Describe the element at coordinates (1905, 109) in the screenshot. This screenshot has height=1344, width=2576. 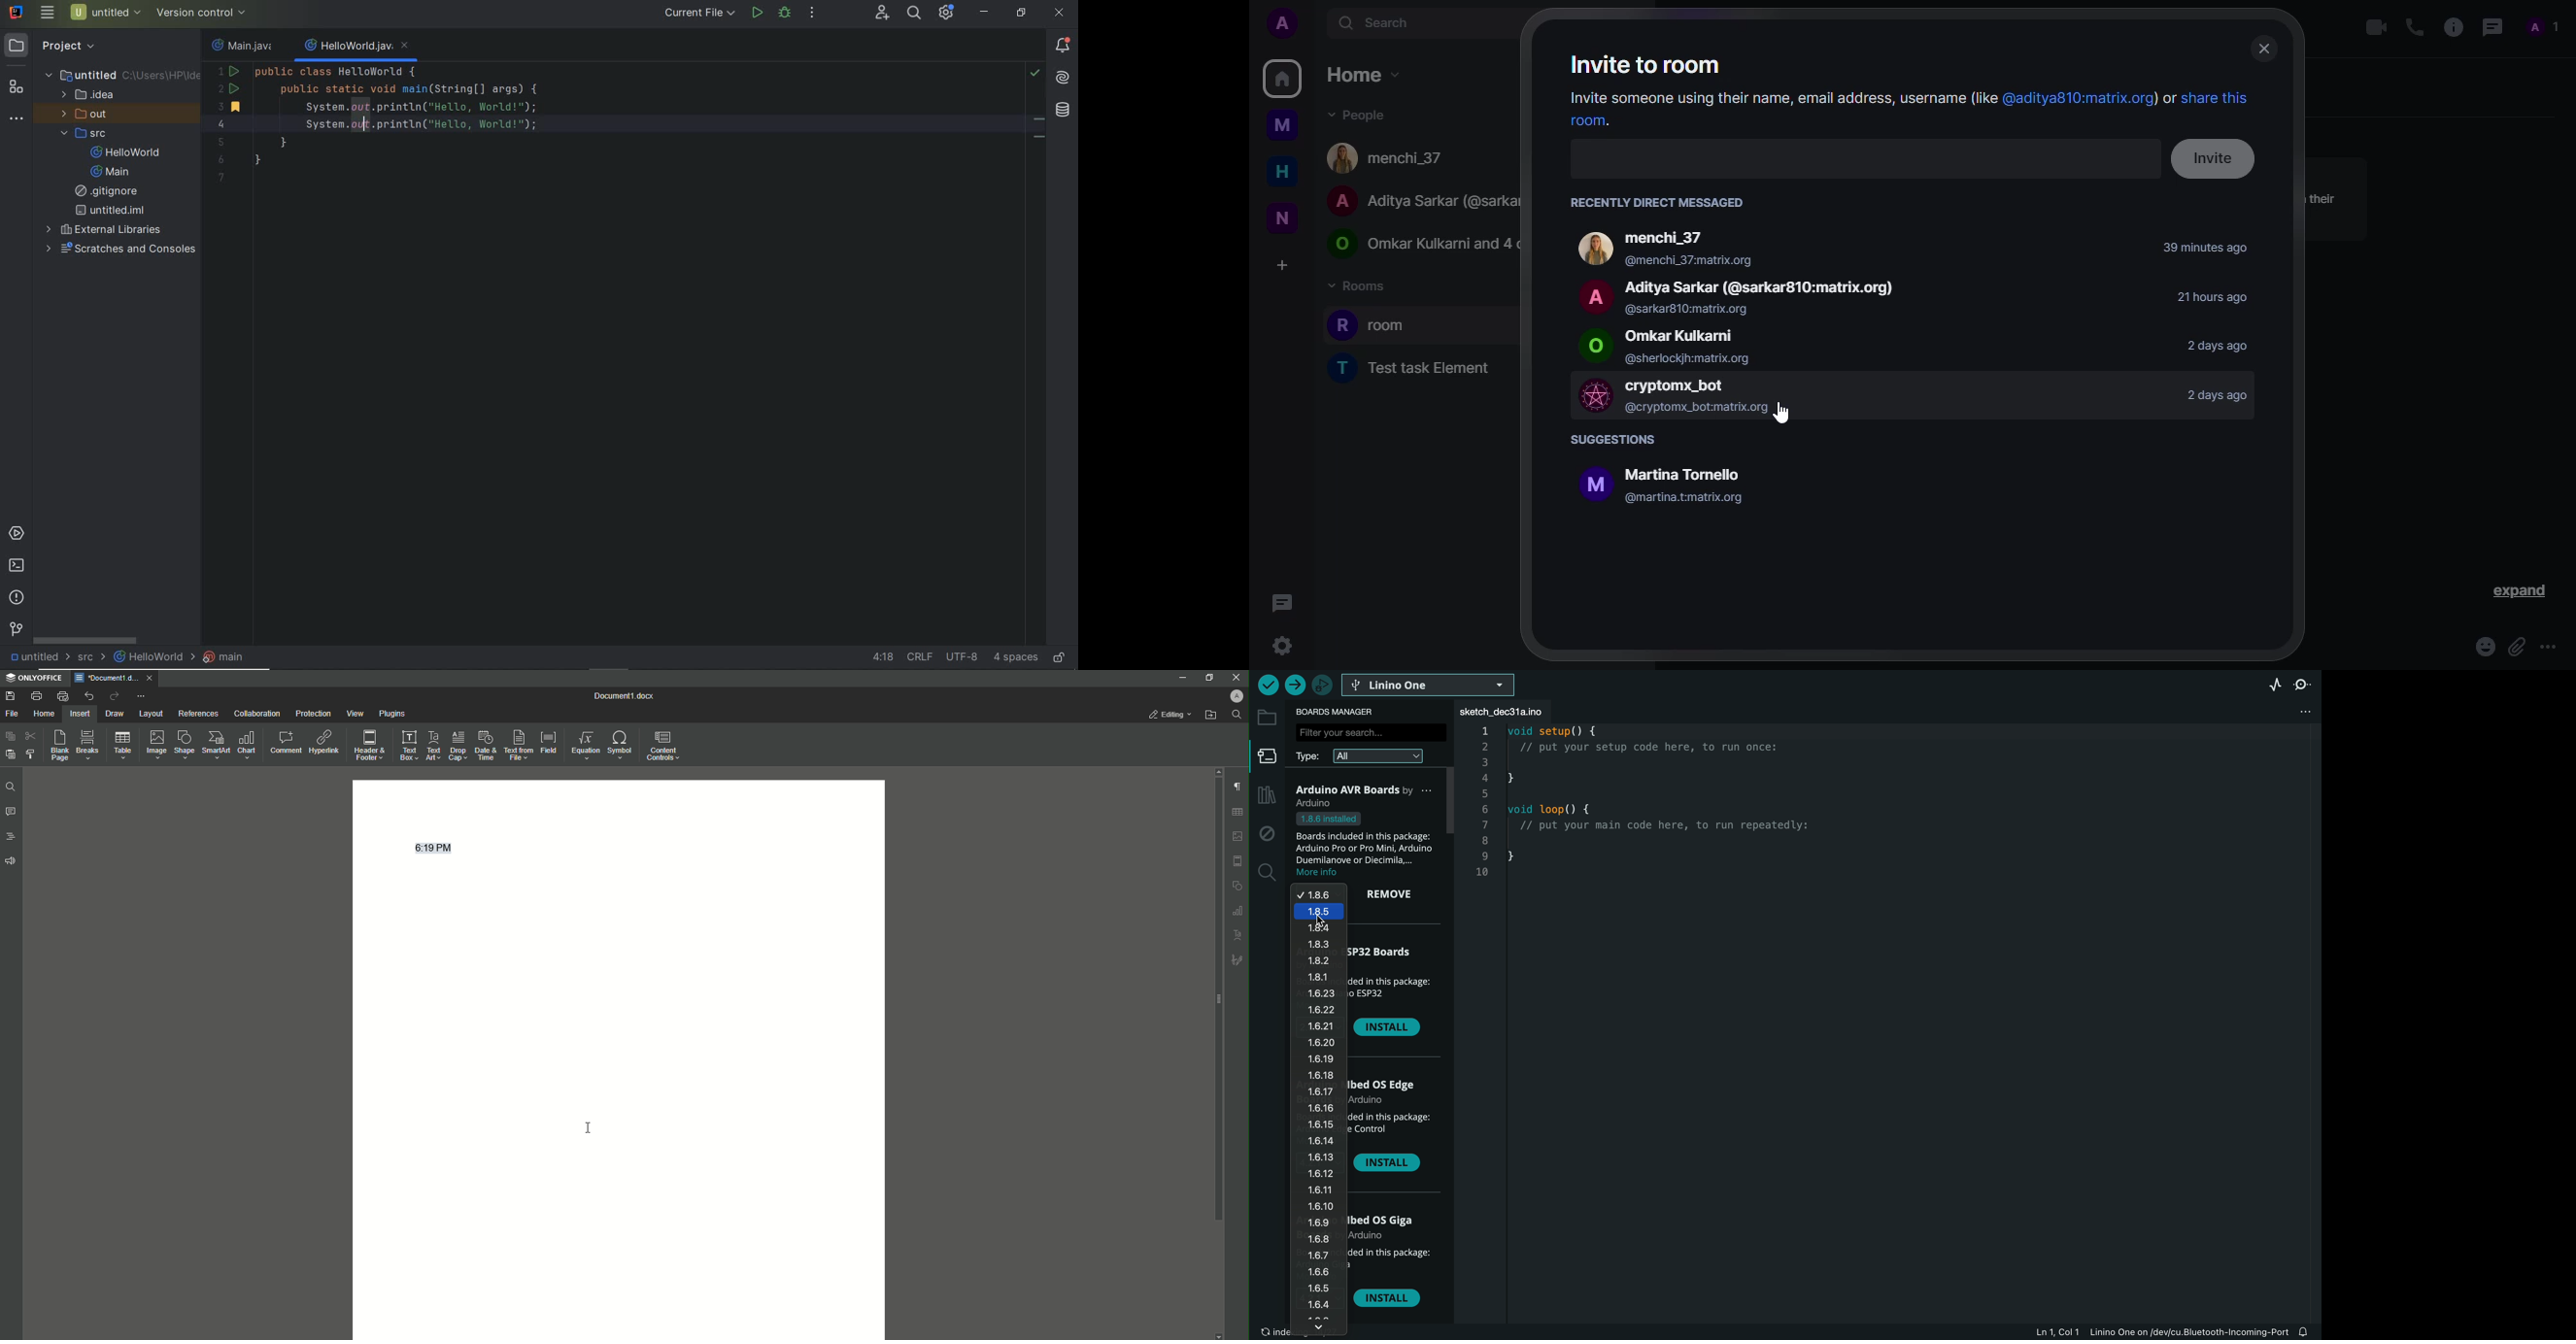
I see `Invite someone using their name, email address, username(like @aditya810:matrix.org) or share this room.` at that location.